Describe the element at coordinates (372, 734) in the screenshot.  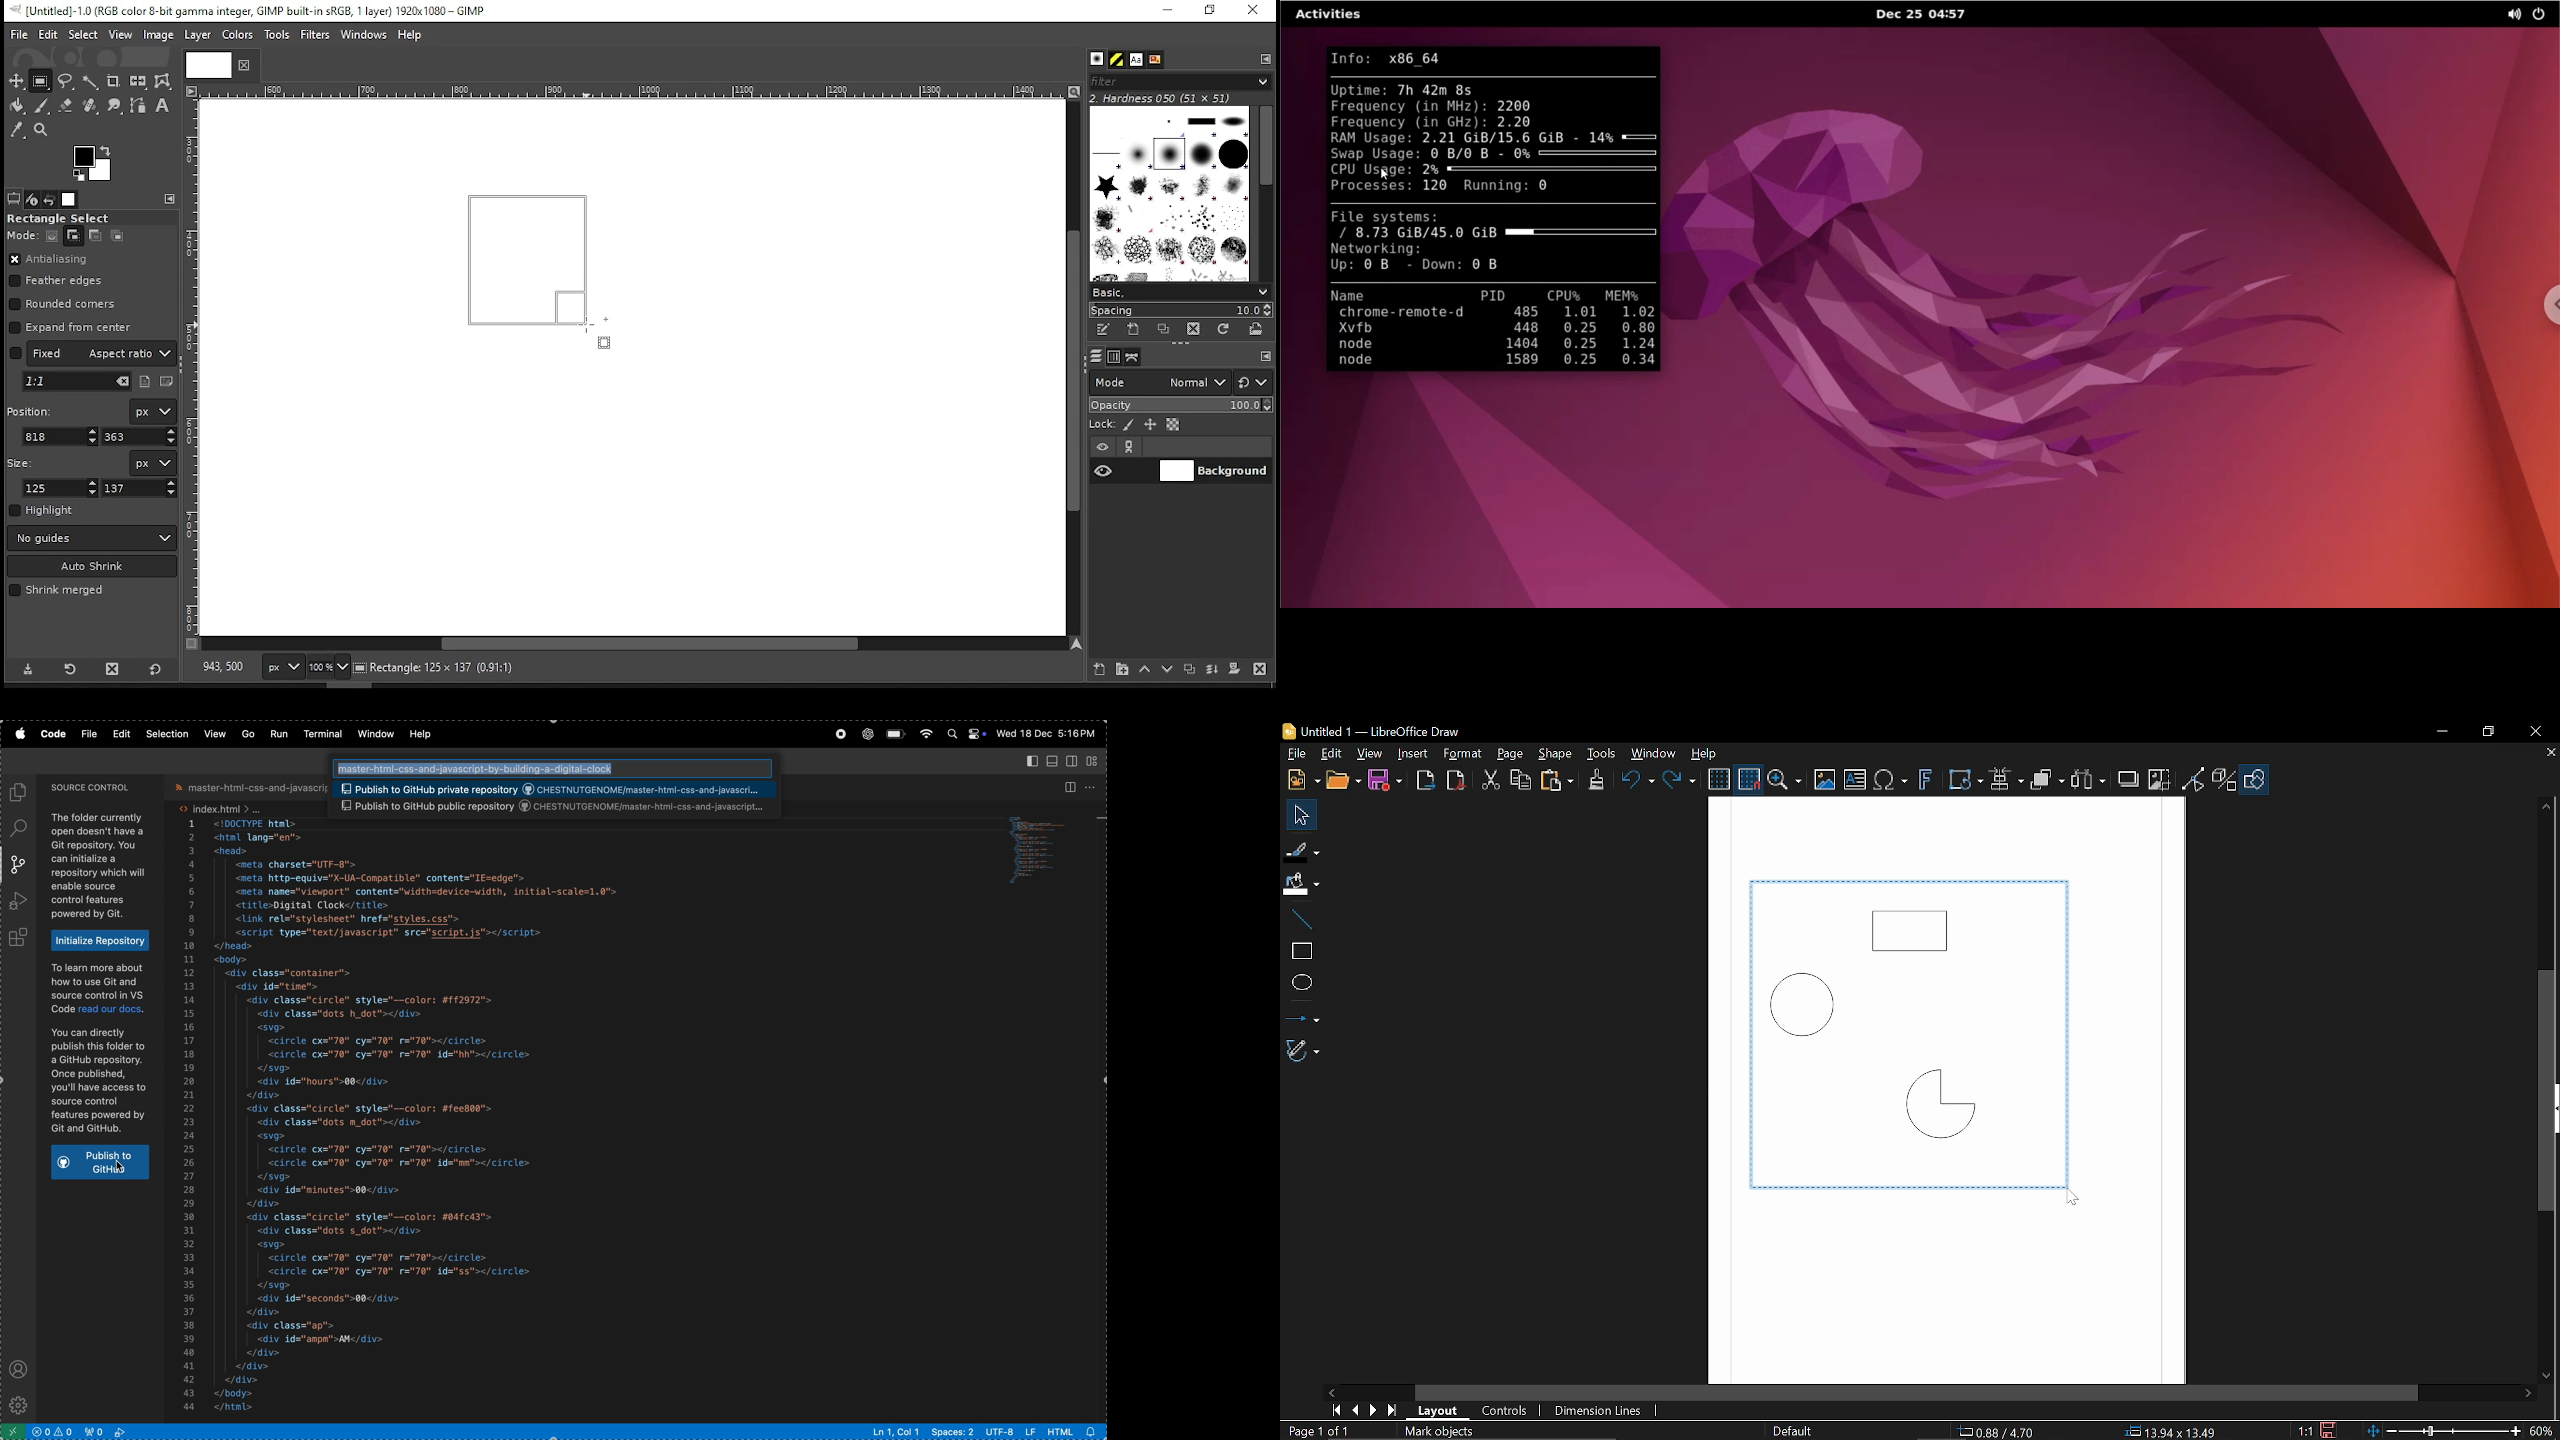
I see `window` at that location.